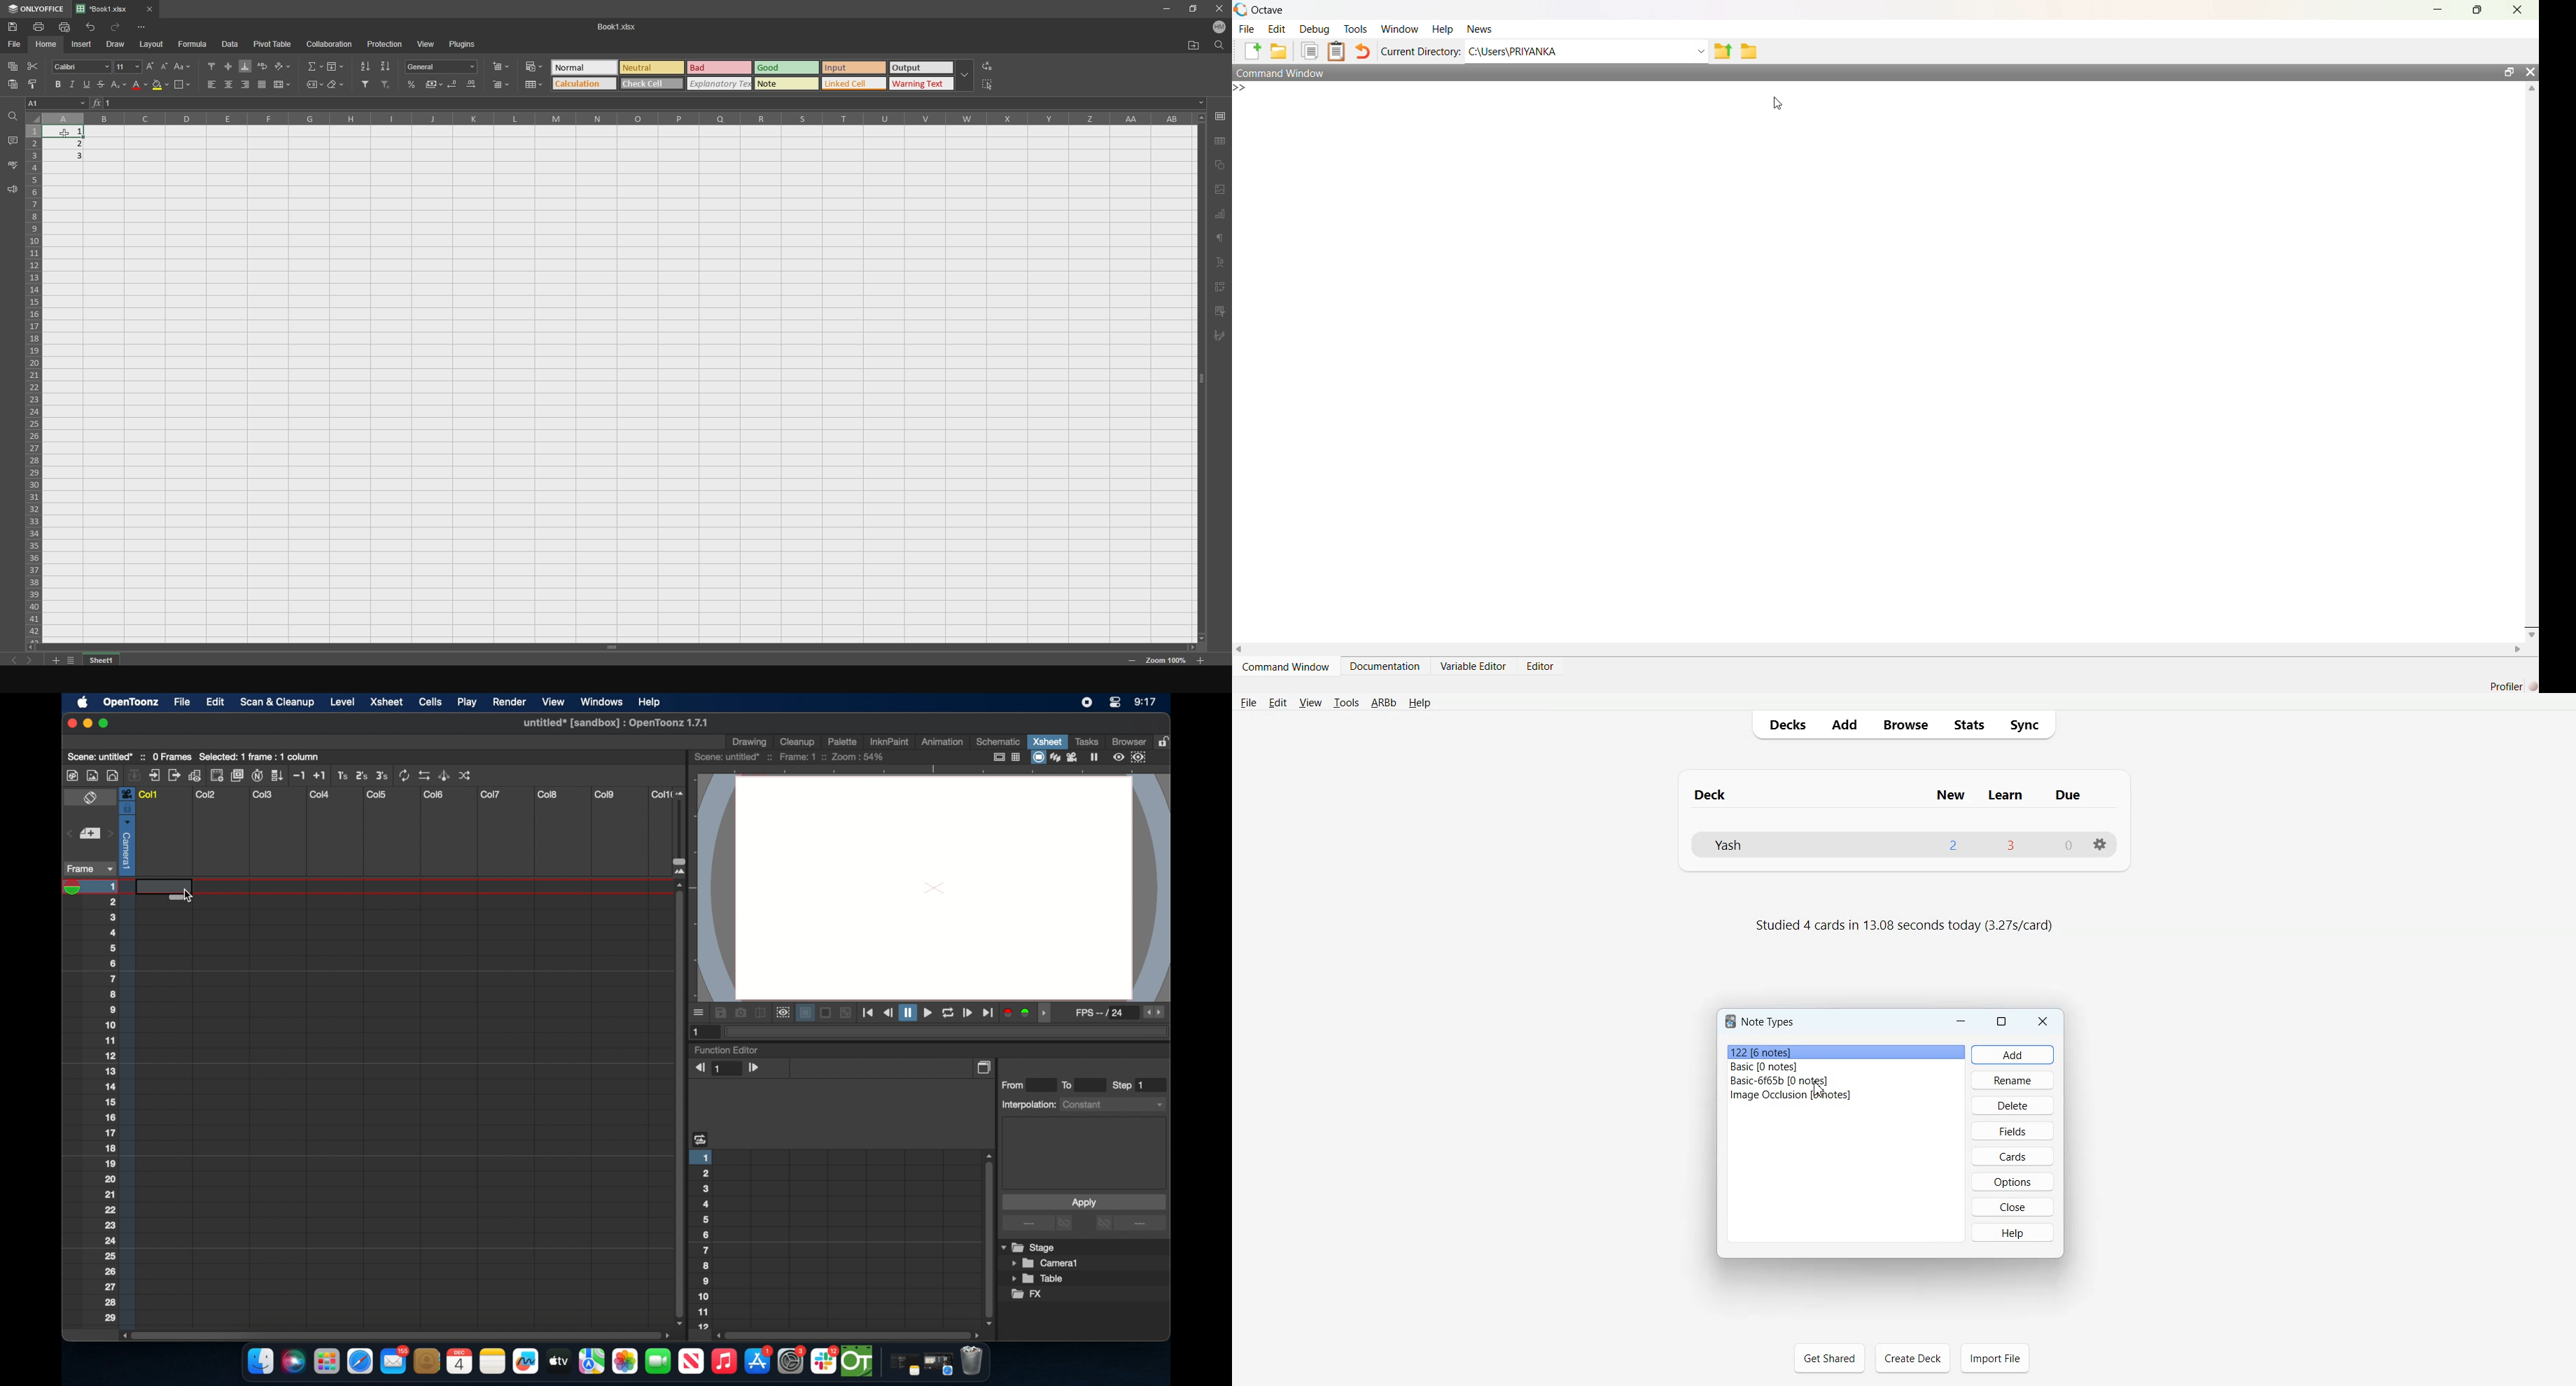  I want to click on animation, so click(943, 742).